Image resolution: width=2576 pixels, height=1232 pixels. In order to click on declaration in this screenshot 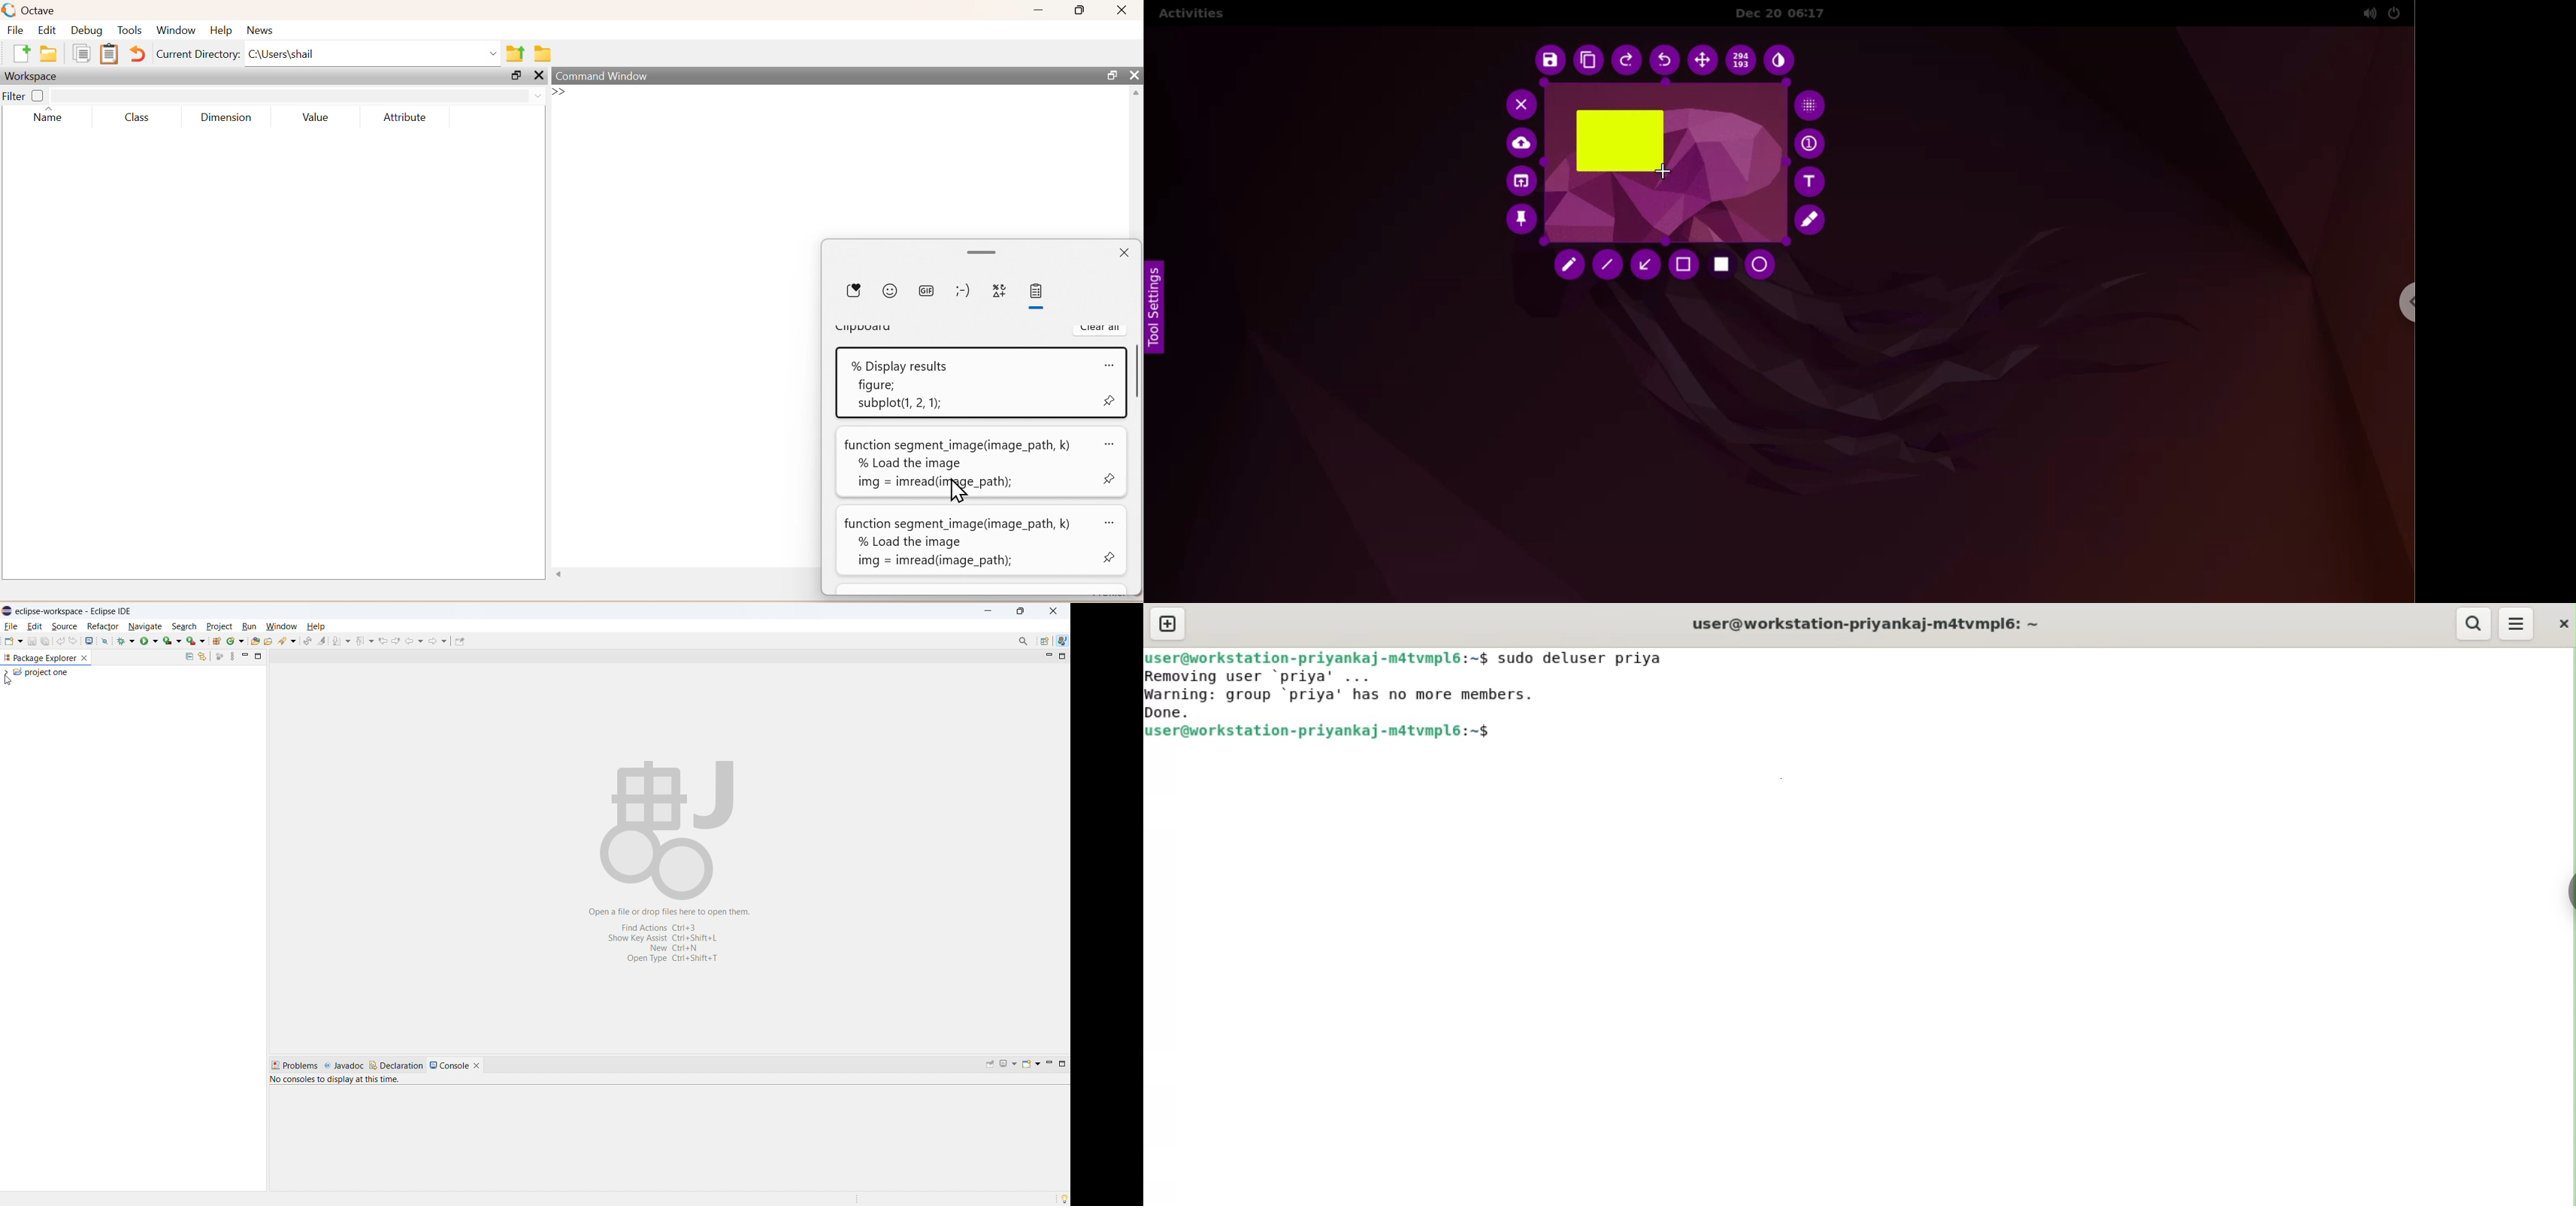, I will do `click(396, 1065)`.